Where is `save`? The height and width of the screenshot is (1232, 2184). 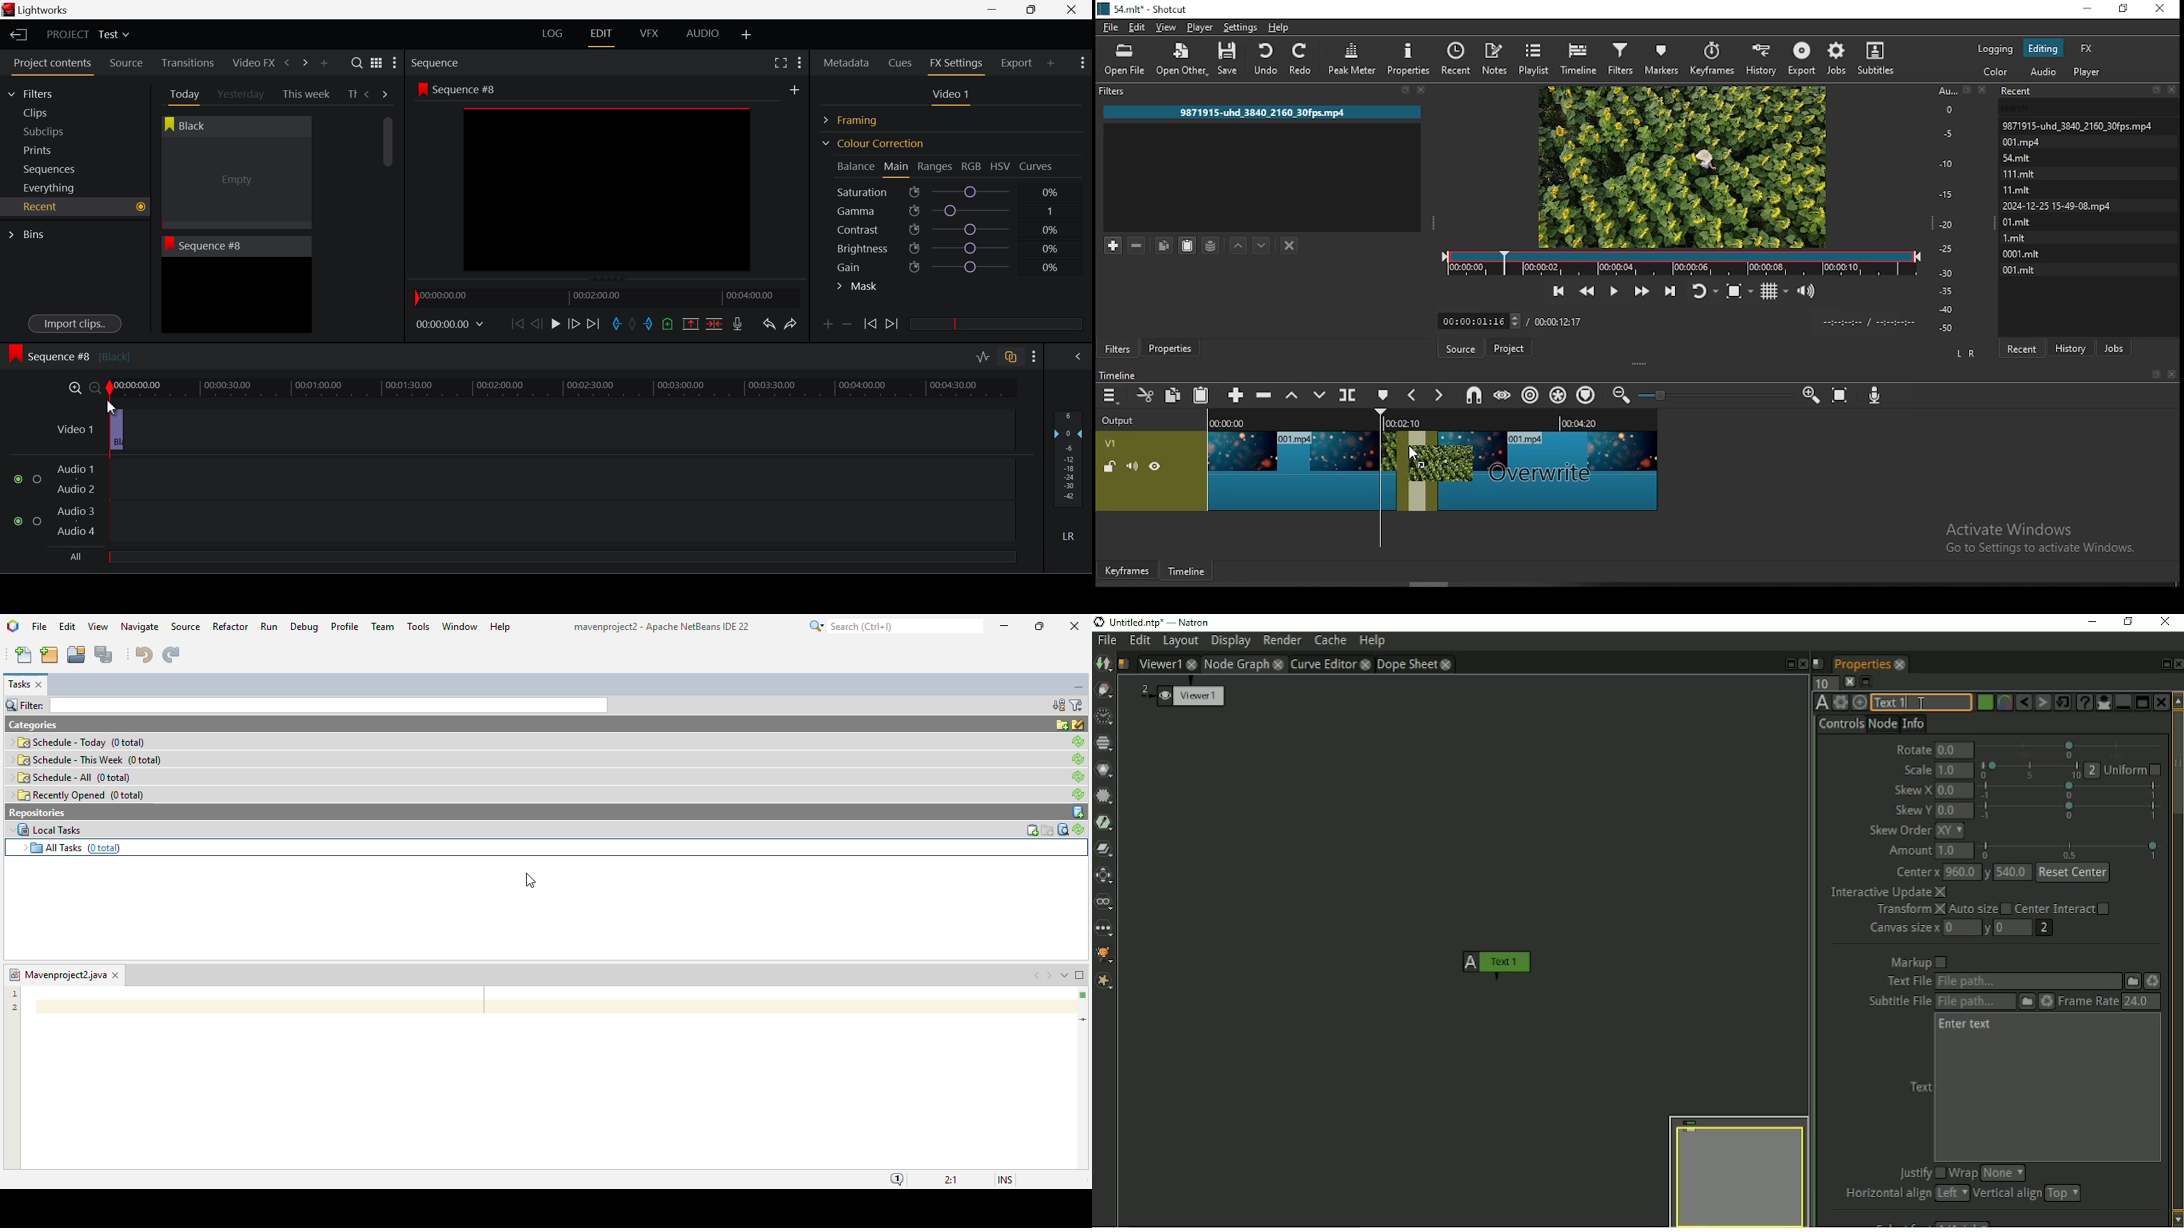 save is located at coordinates (1230, 60).